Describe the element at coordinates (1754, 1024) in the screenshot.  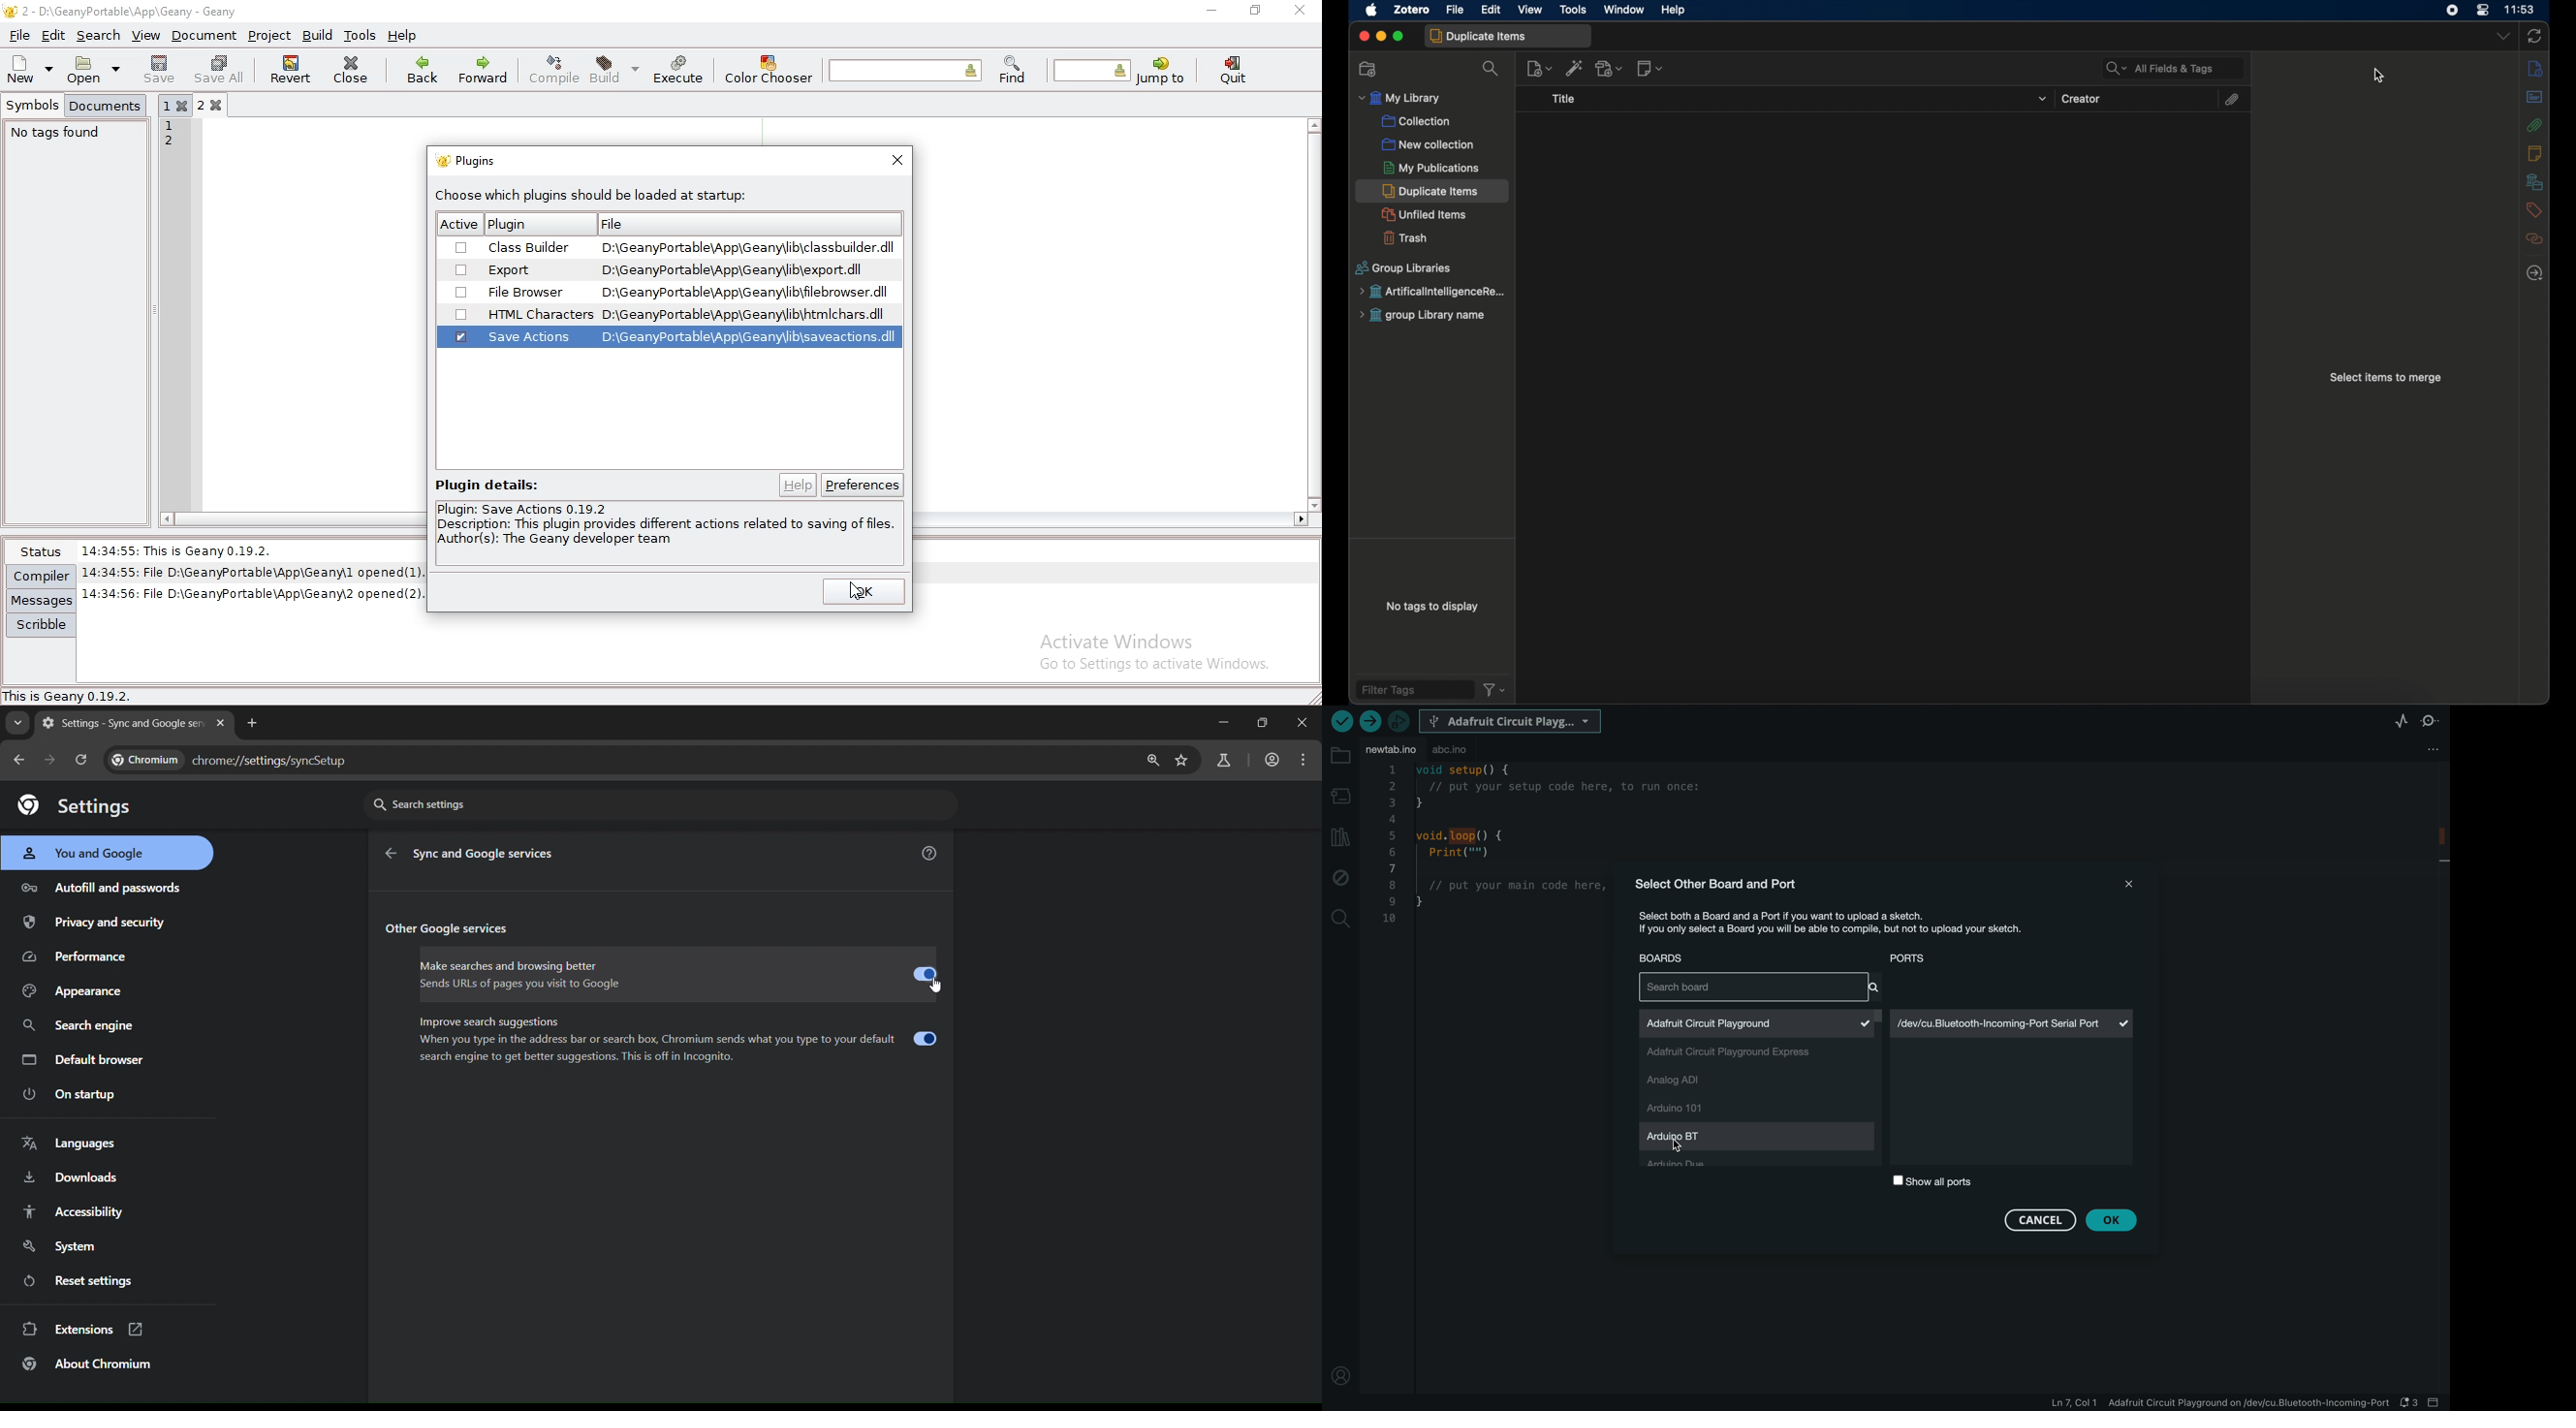
I see `adafruit circut` at that location.